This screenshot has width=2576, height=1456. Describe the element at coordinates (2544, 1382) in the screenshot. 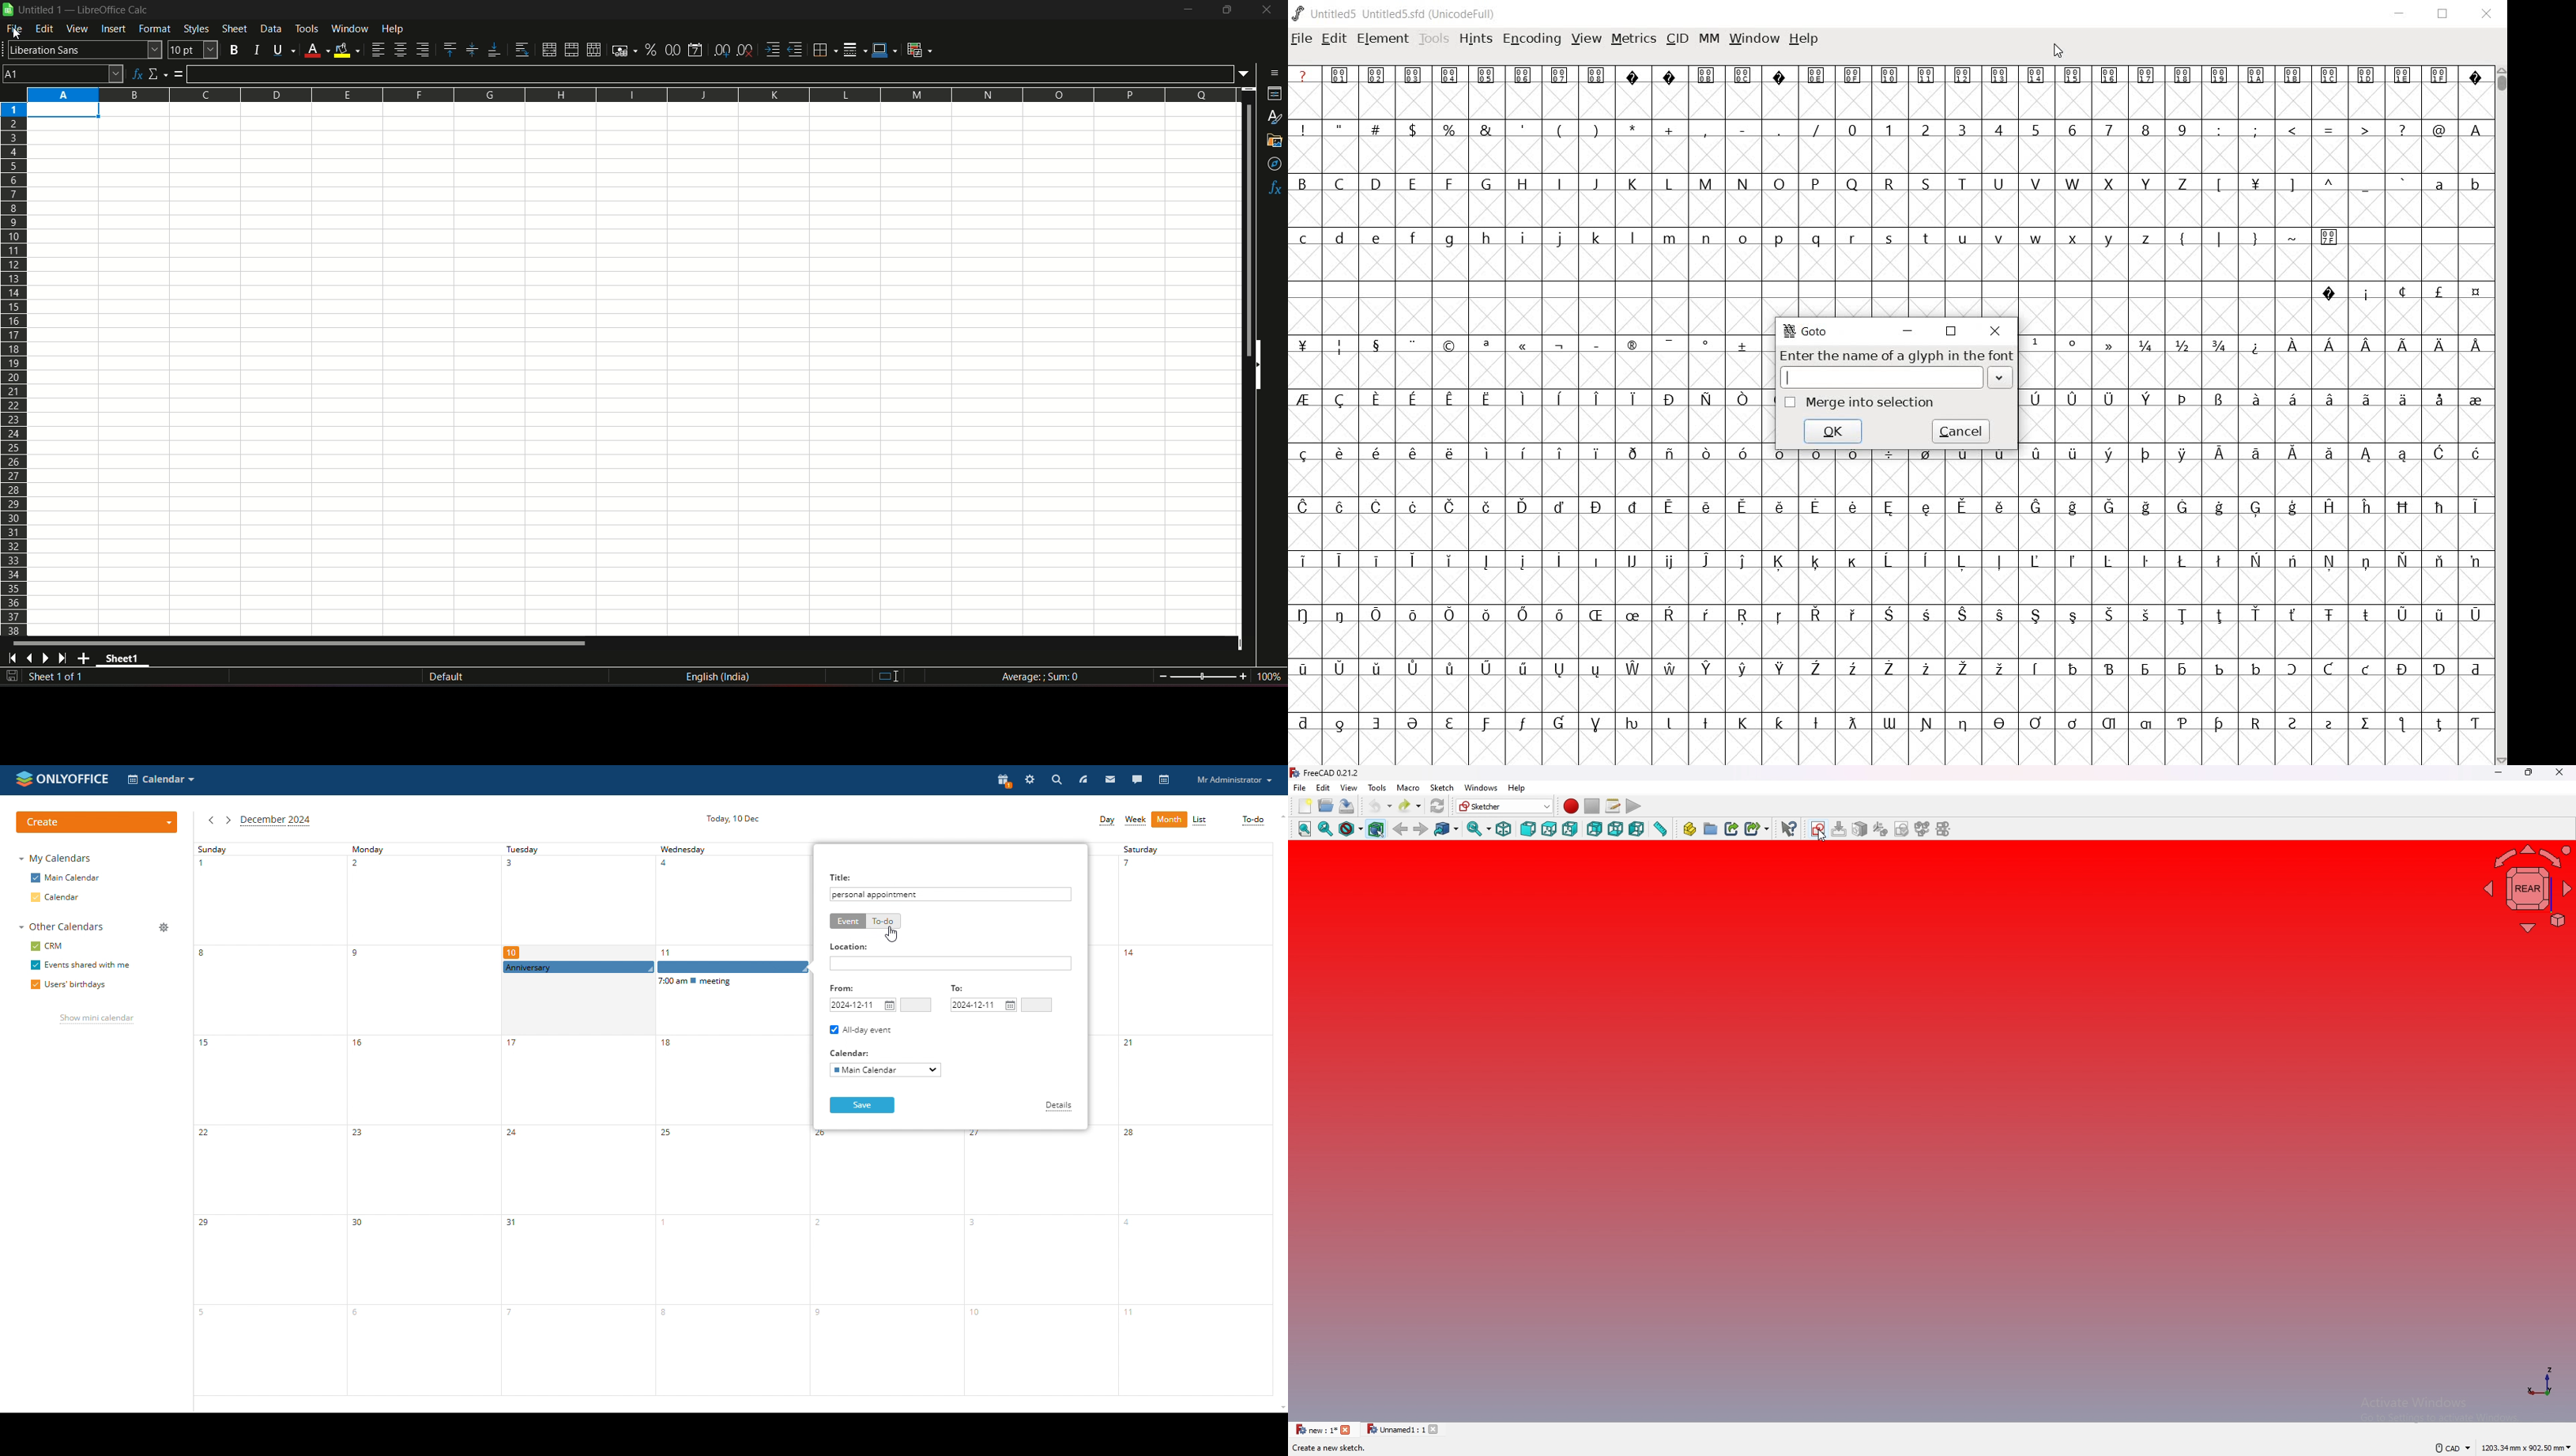

I see `axis` at that location.